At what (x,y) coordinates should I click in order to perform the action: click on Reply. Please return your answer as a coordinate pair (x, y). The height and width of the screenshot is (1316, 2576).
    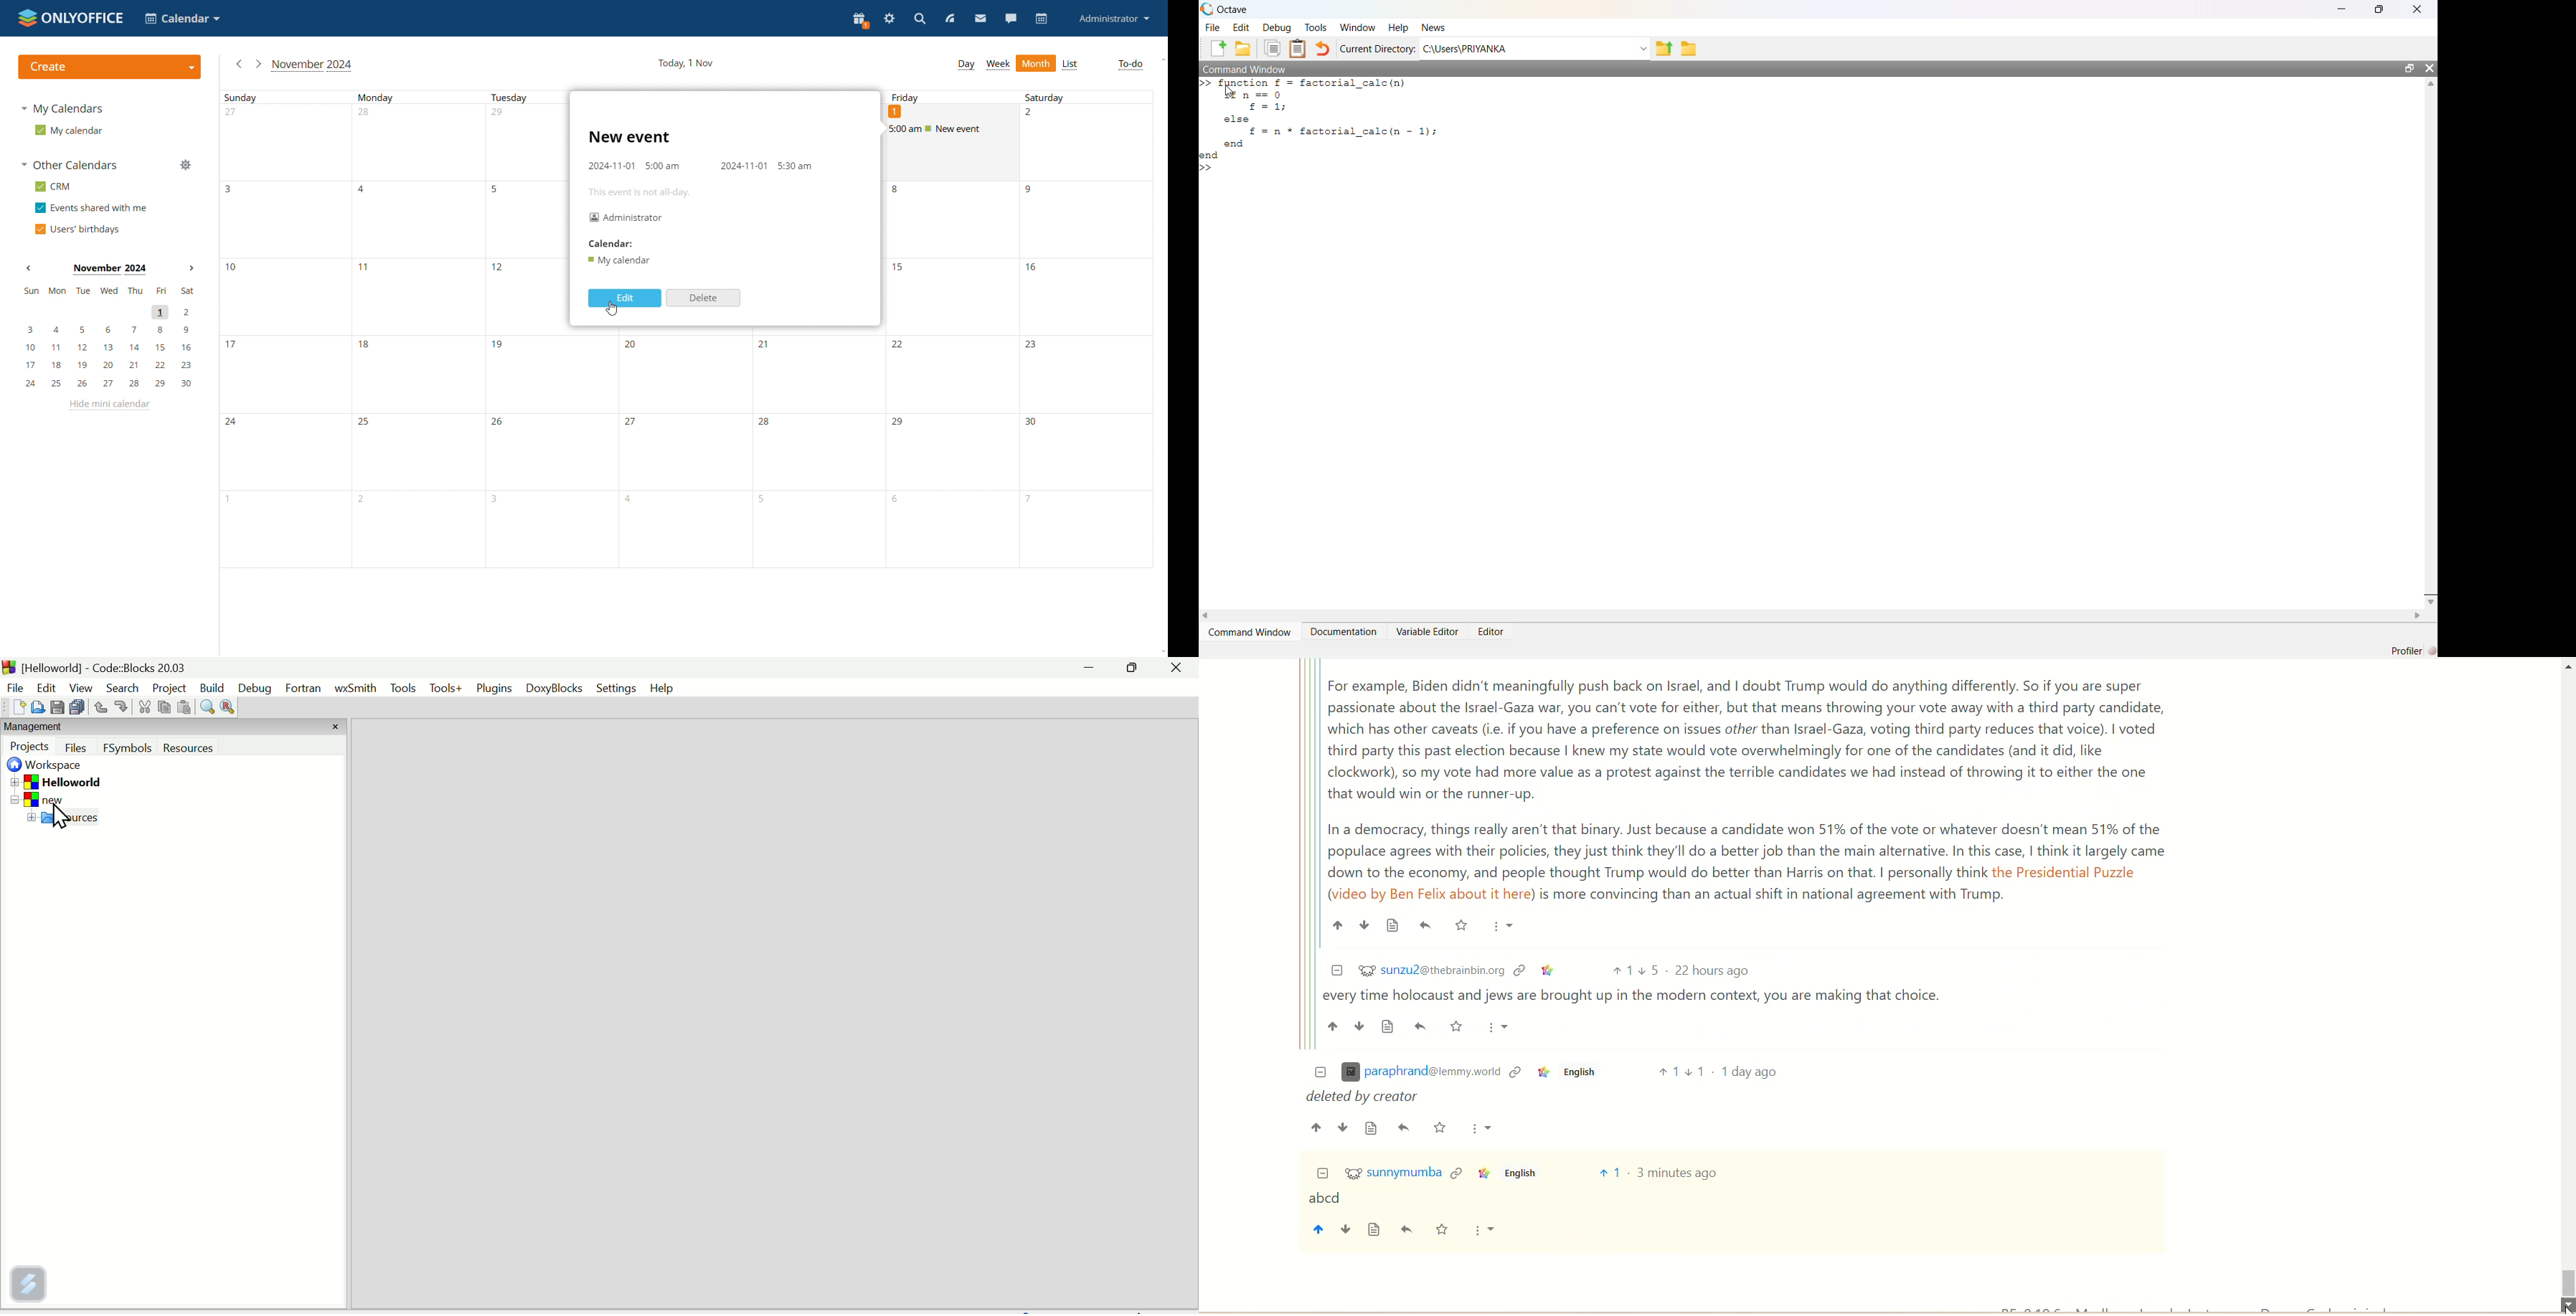
    Looking at the image, I should click on (1405, 1128).